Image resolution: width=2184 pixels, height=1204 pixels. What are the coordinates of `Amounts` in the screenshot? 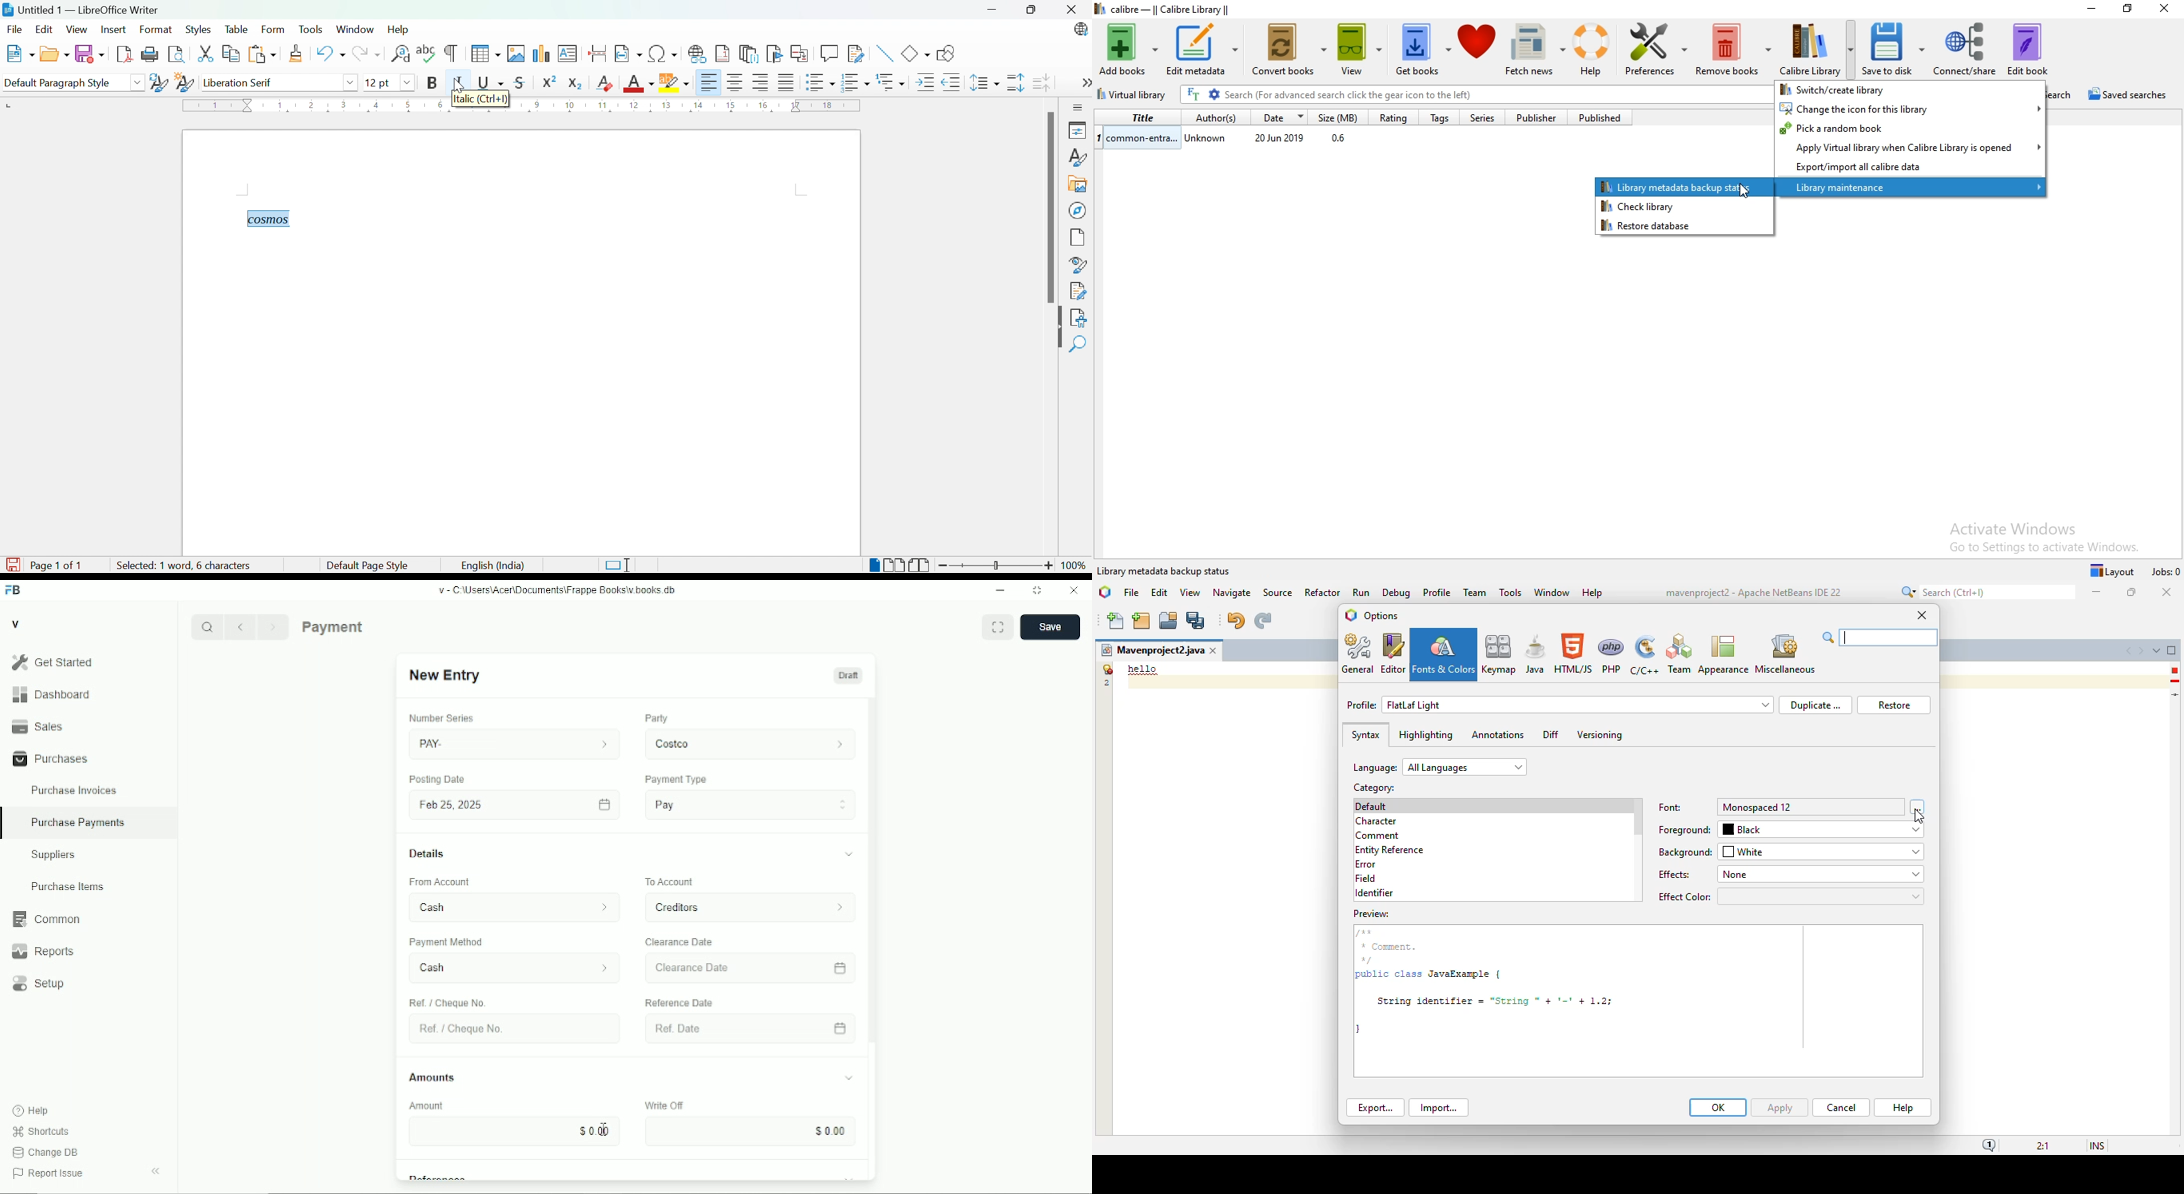 It's located at (433, 1073).